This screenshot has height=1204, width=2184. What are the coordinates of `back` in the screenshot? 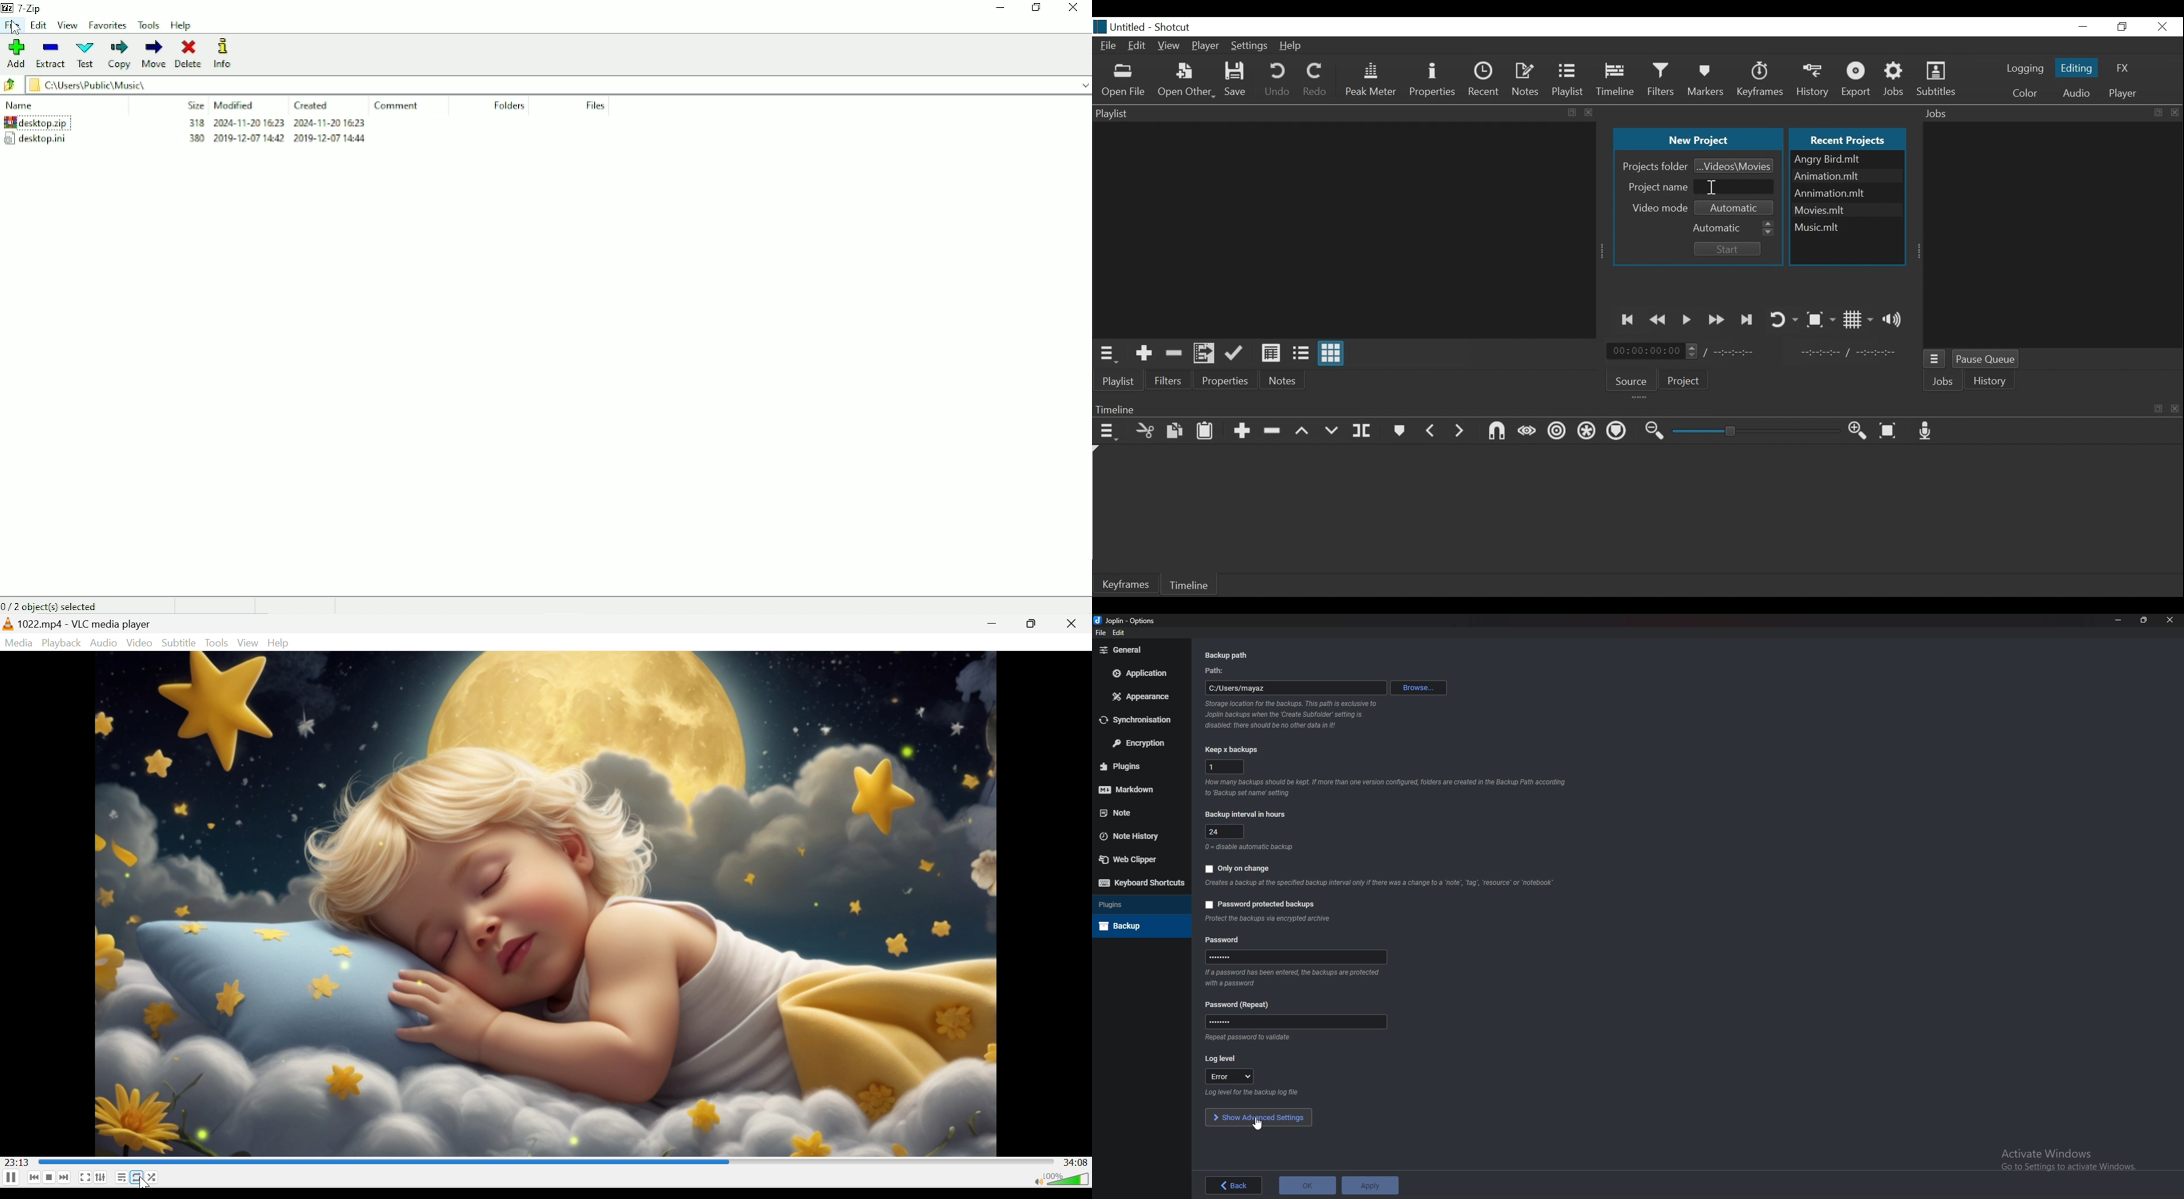 It's located at (1234, 1186).